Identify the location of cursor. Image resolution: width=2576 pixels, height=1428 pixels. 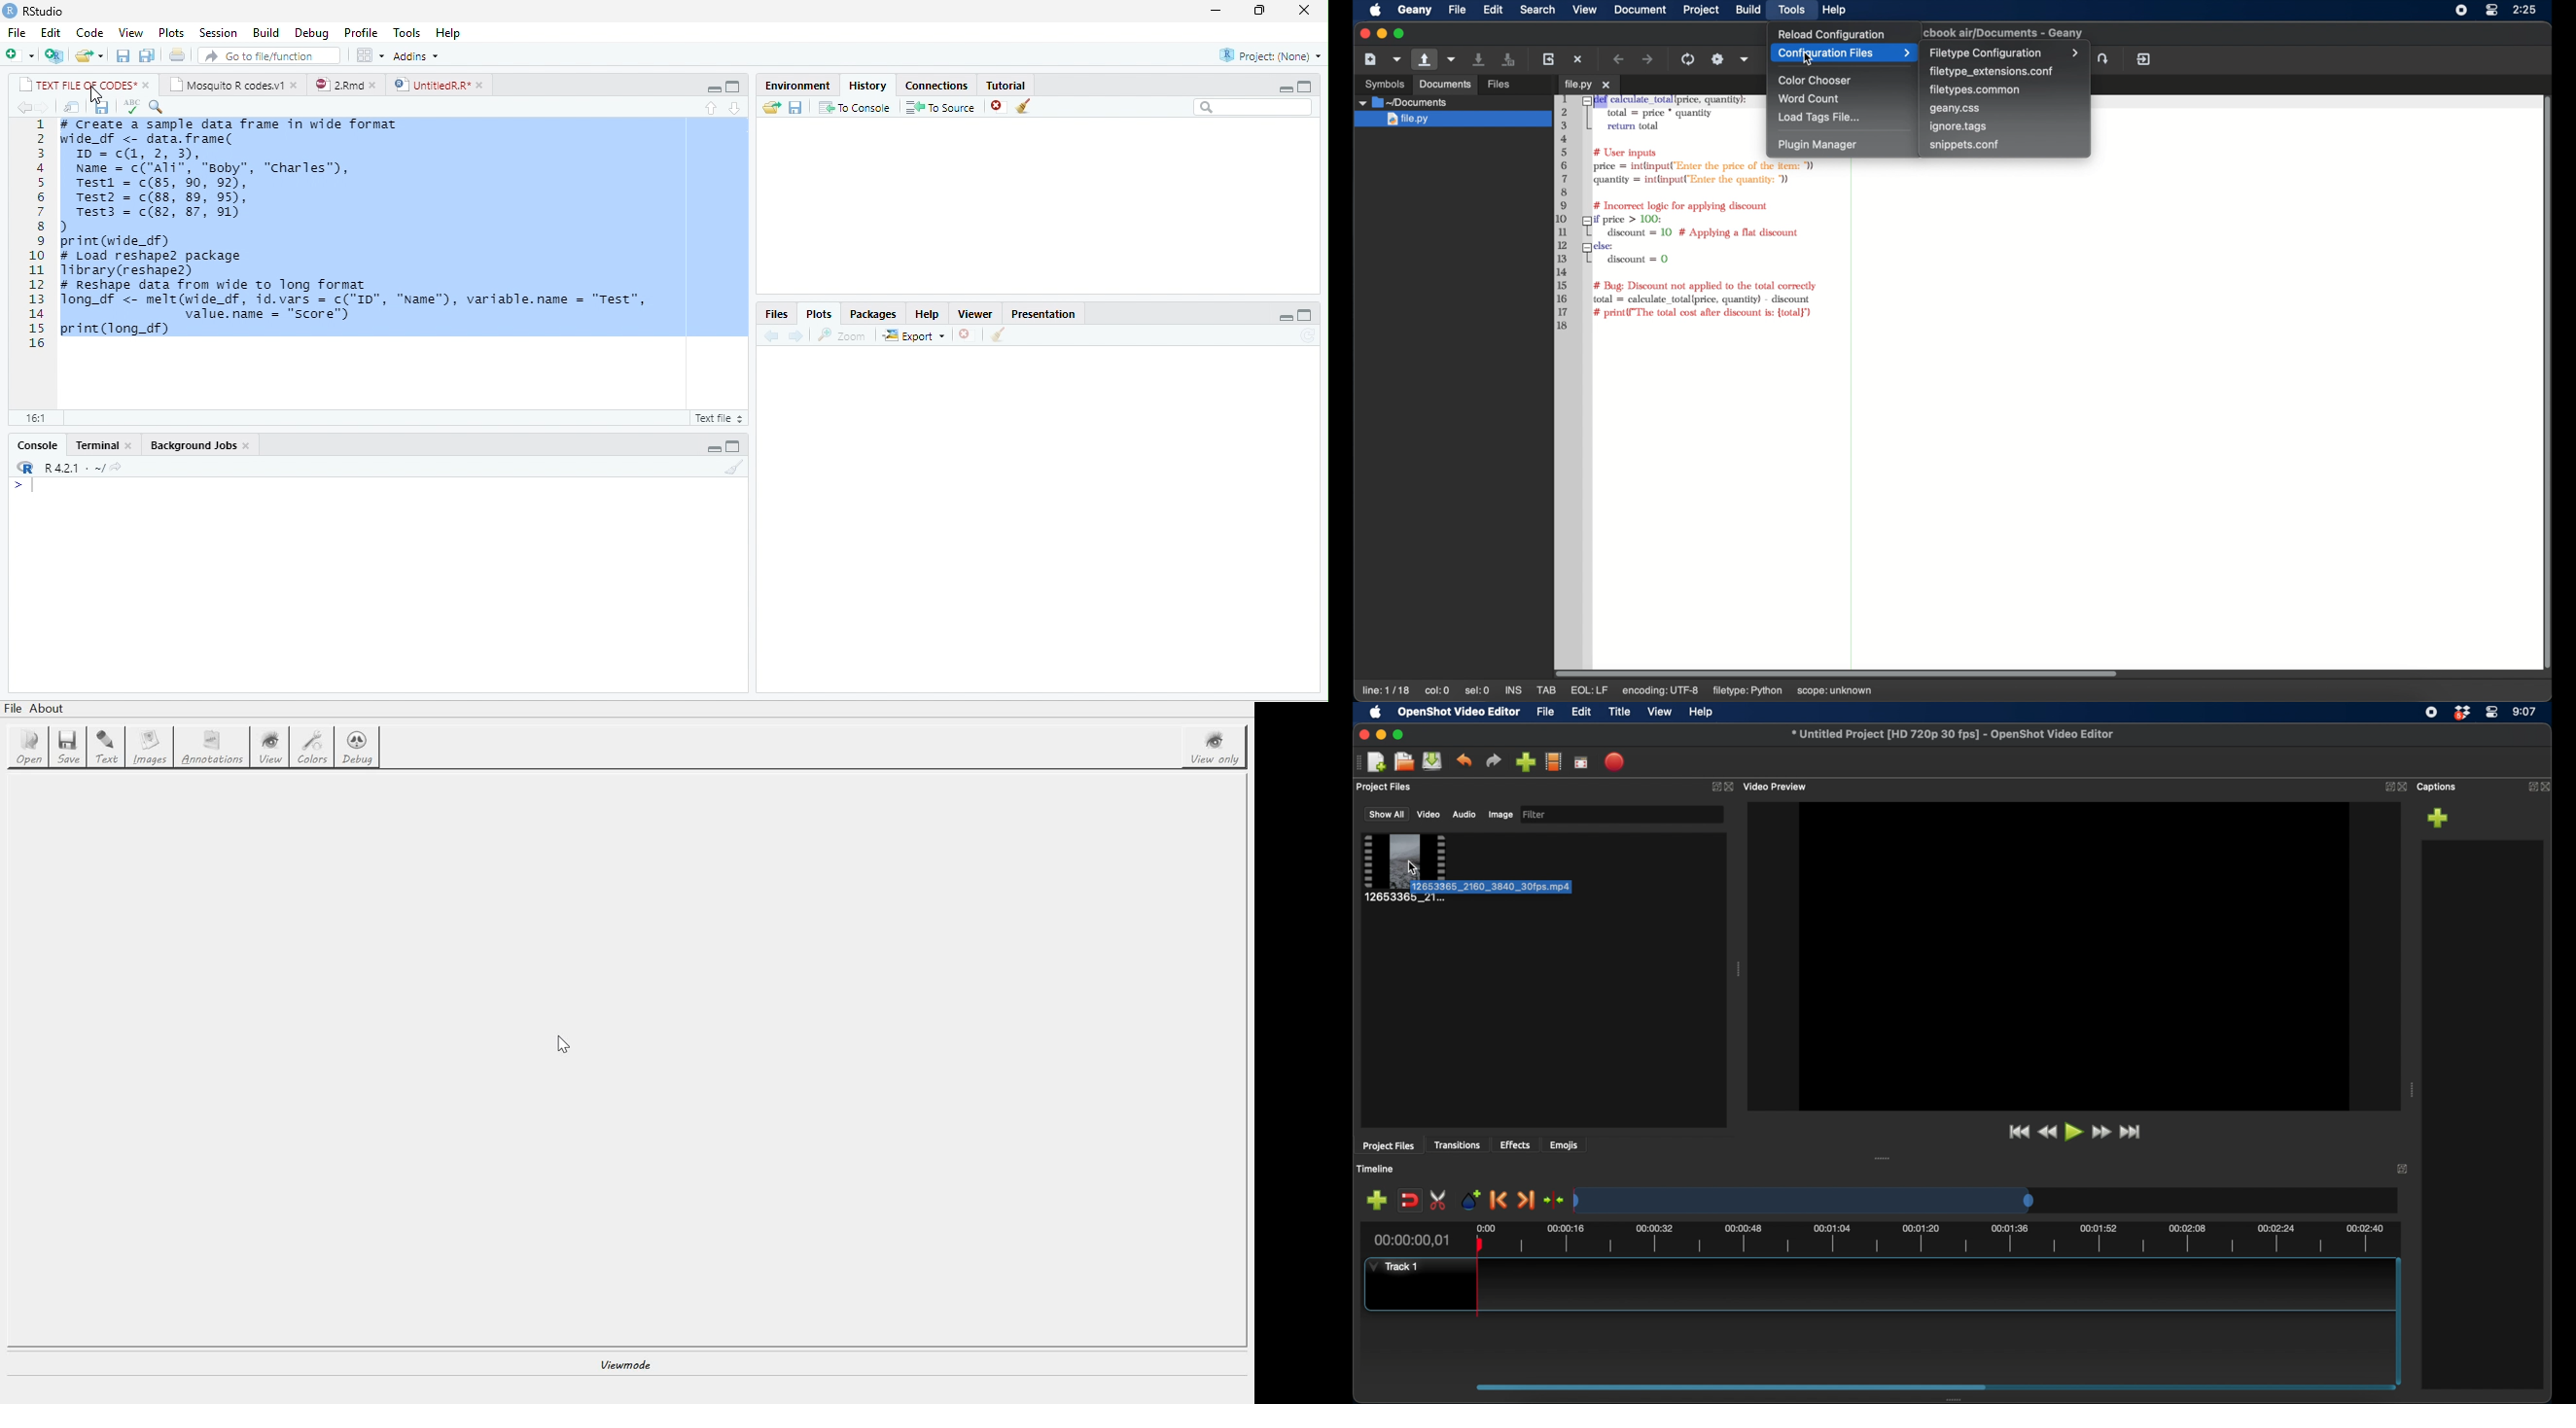
(96, 94).